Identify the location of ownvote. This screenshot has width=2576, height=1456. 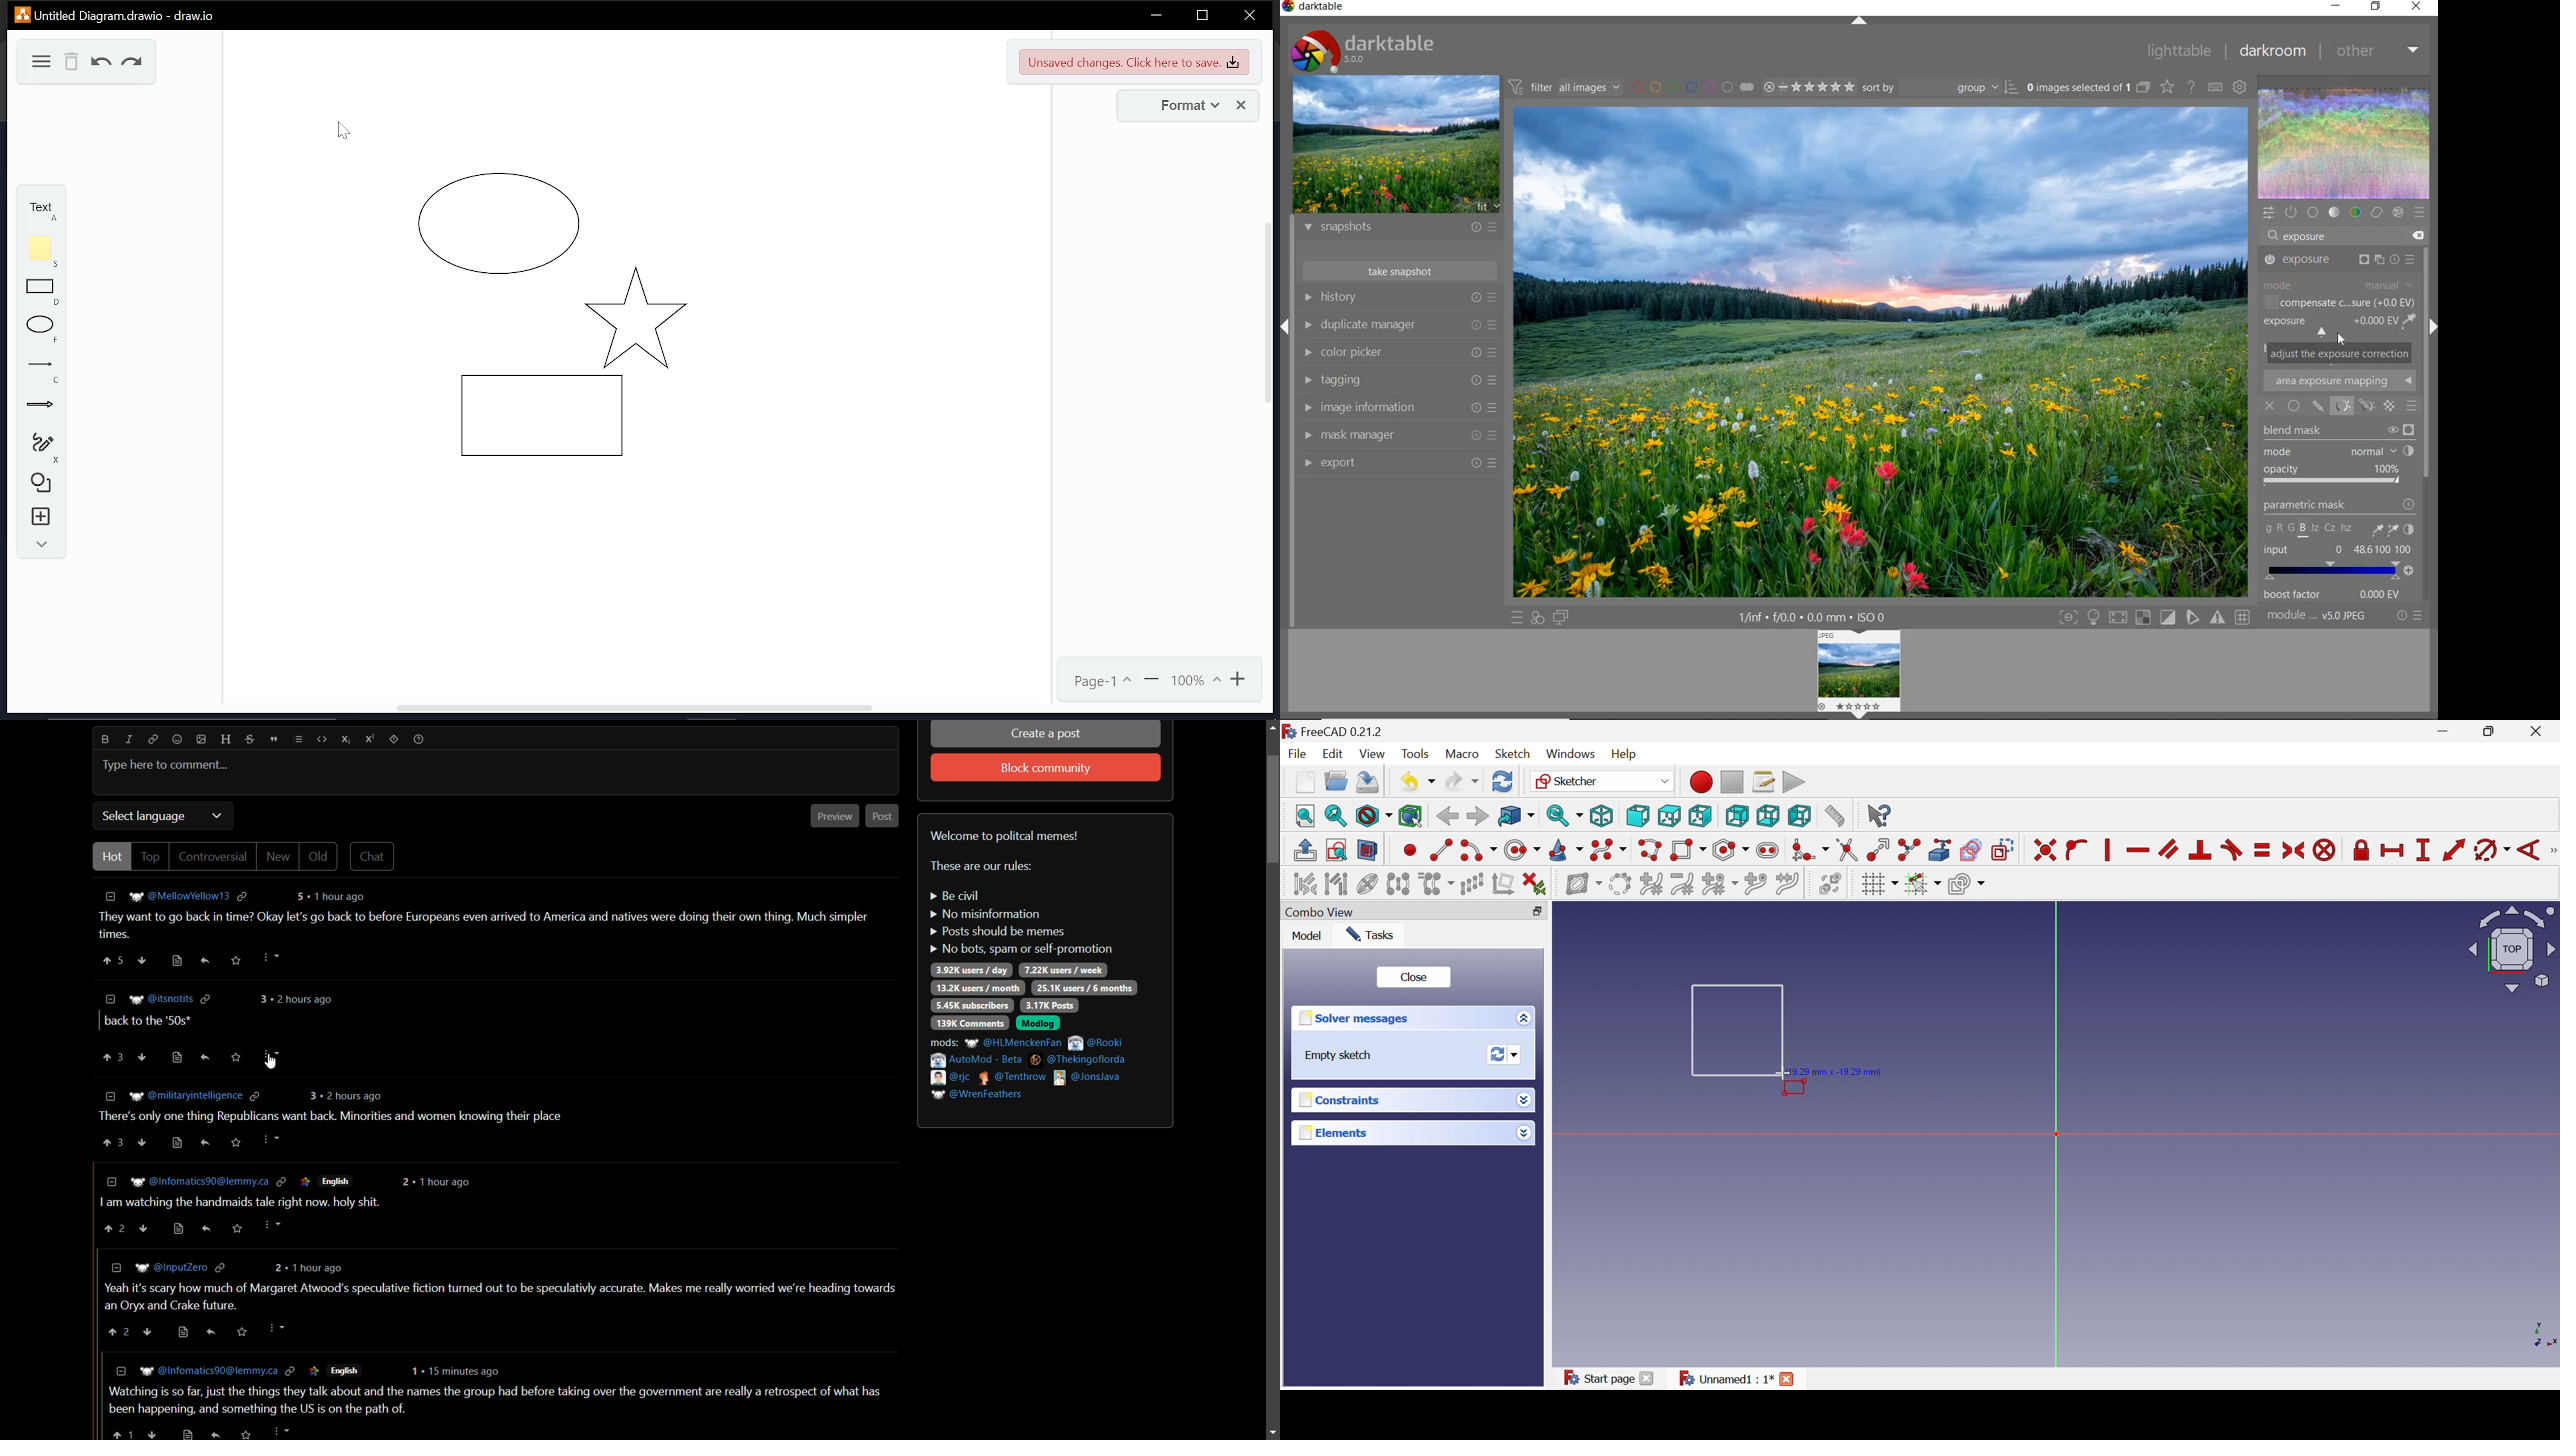
(143, 1057).